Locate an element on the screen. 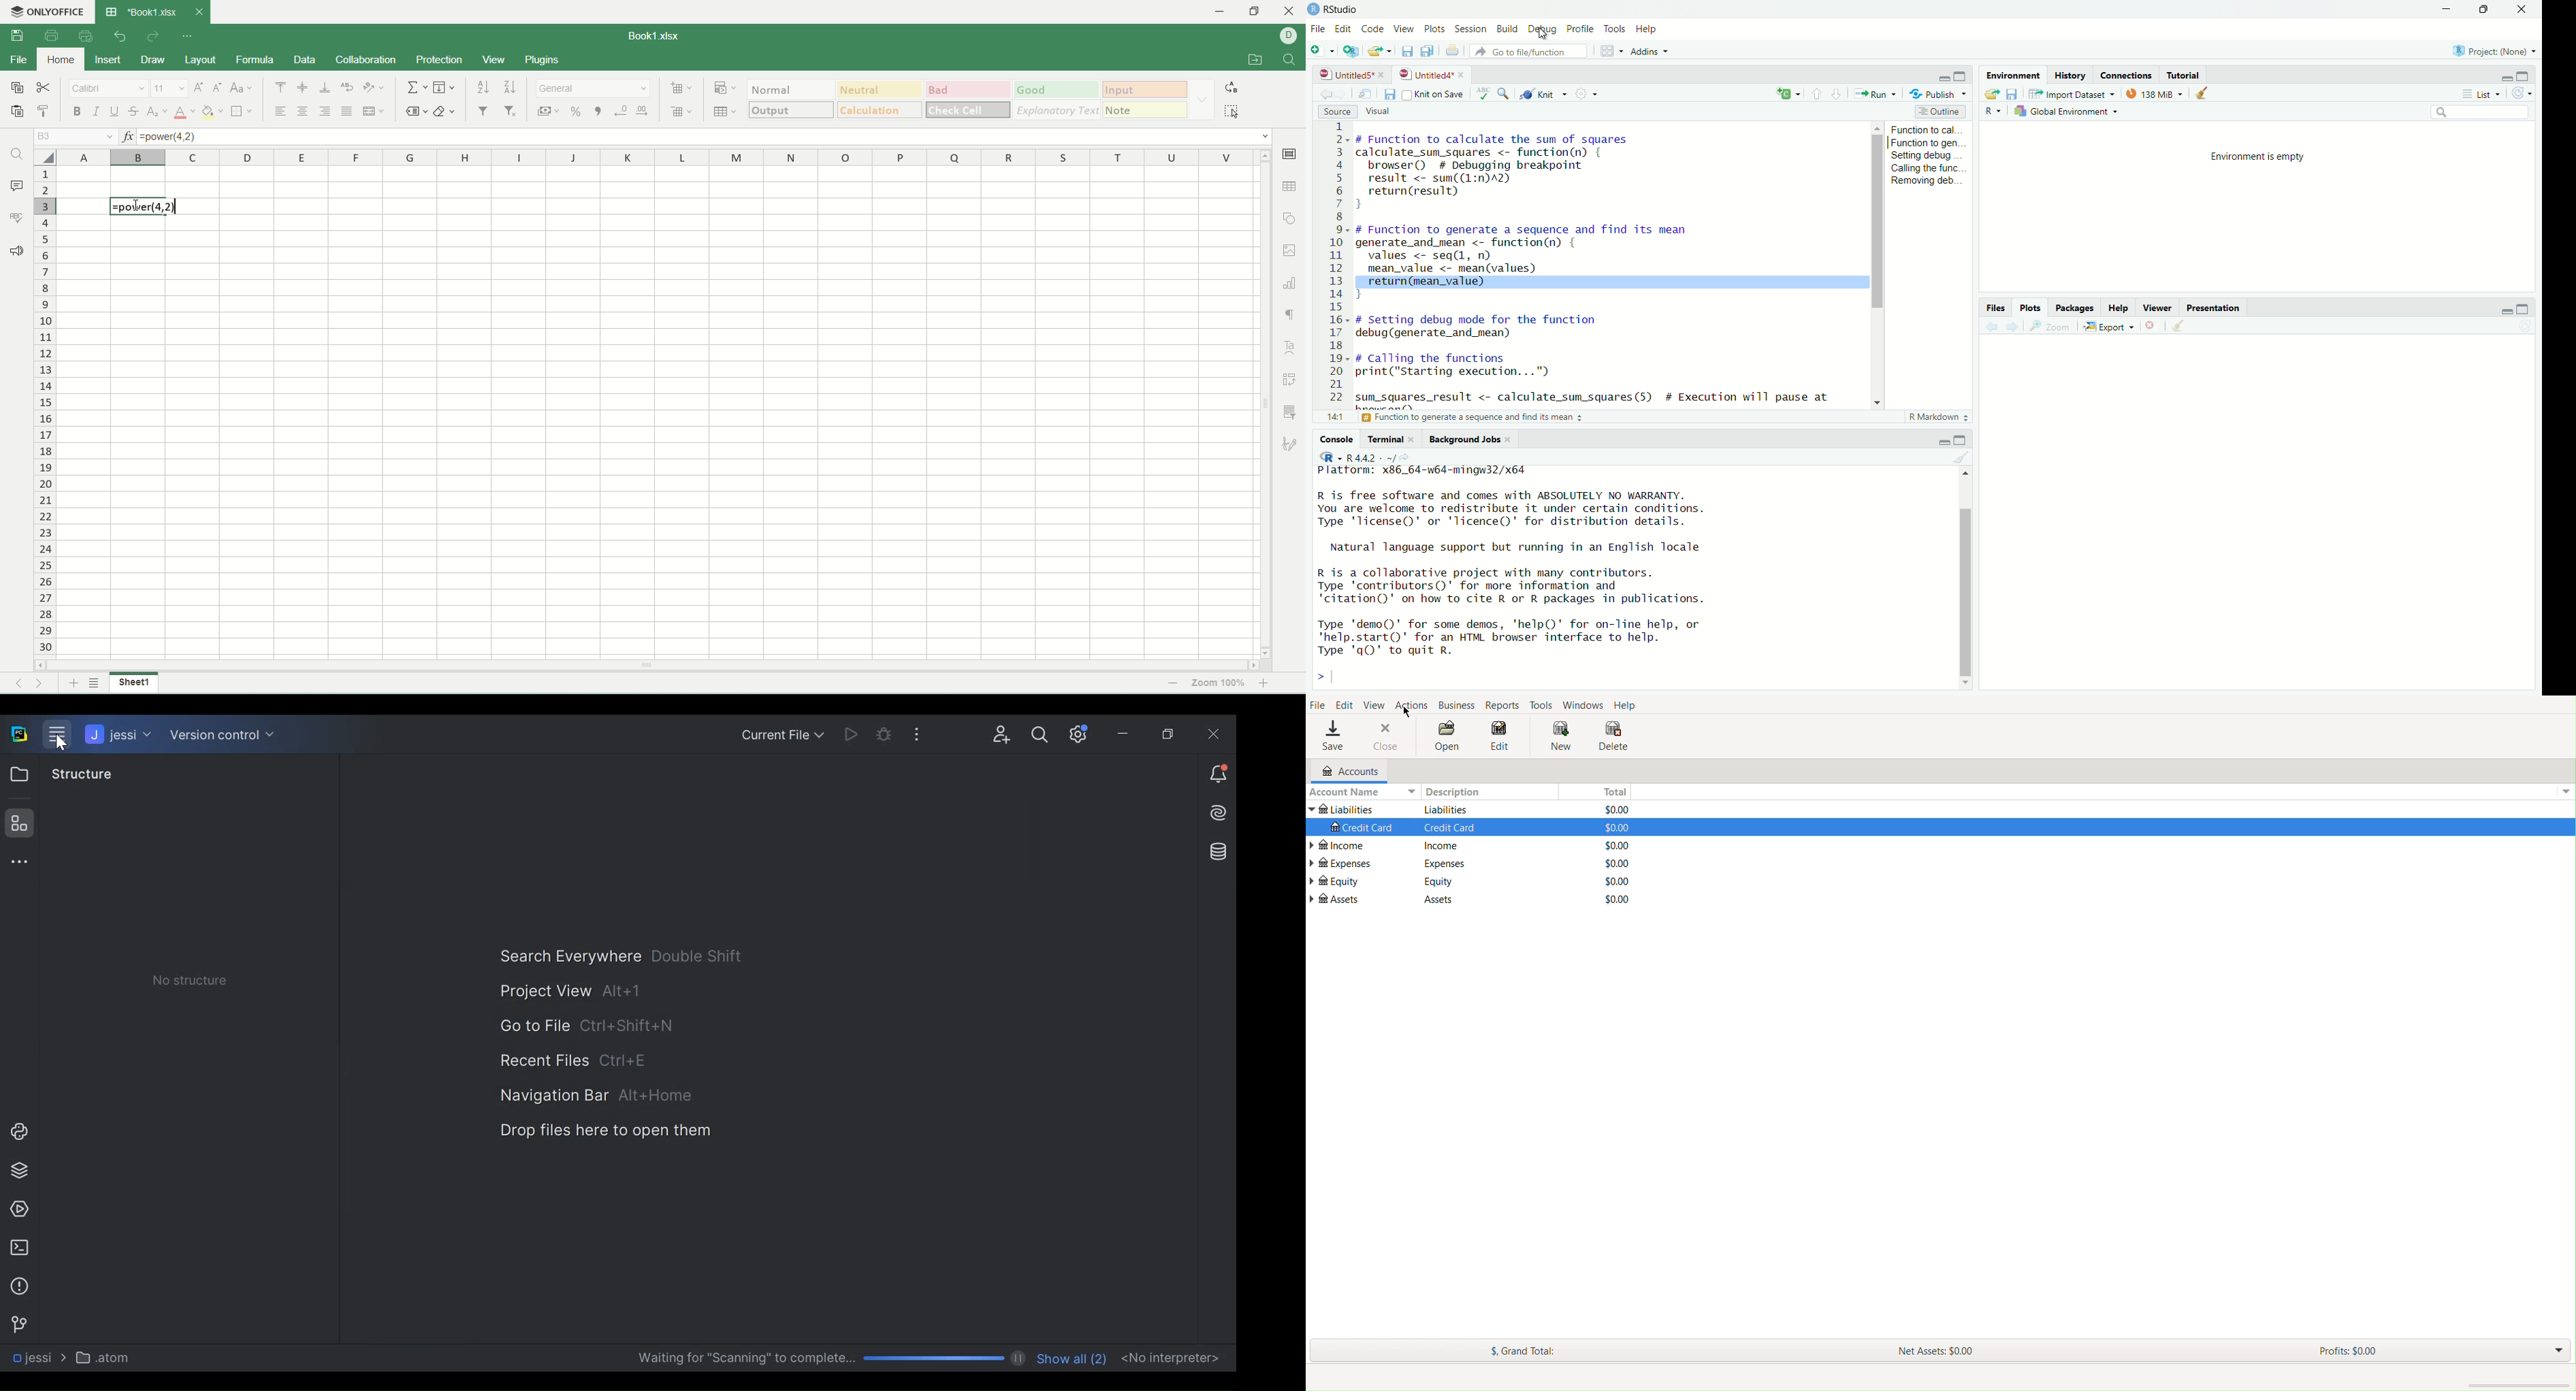  remove the current plot is located at coordinates (2152, 327).